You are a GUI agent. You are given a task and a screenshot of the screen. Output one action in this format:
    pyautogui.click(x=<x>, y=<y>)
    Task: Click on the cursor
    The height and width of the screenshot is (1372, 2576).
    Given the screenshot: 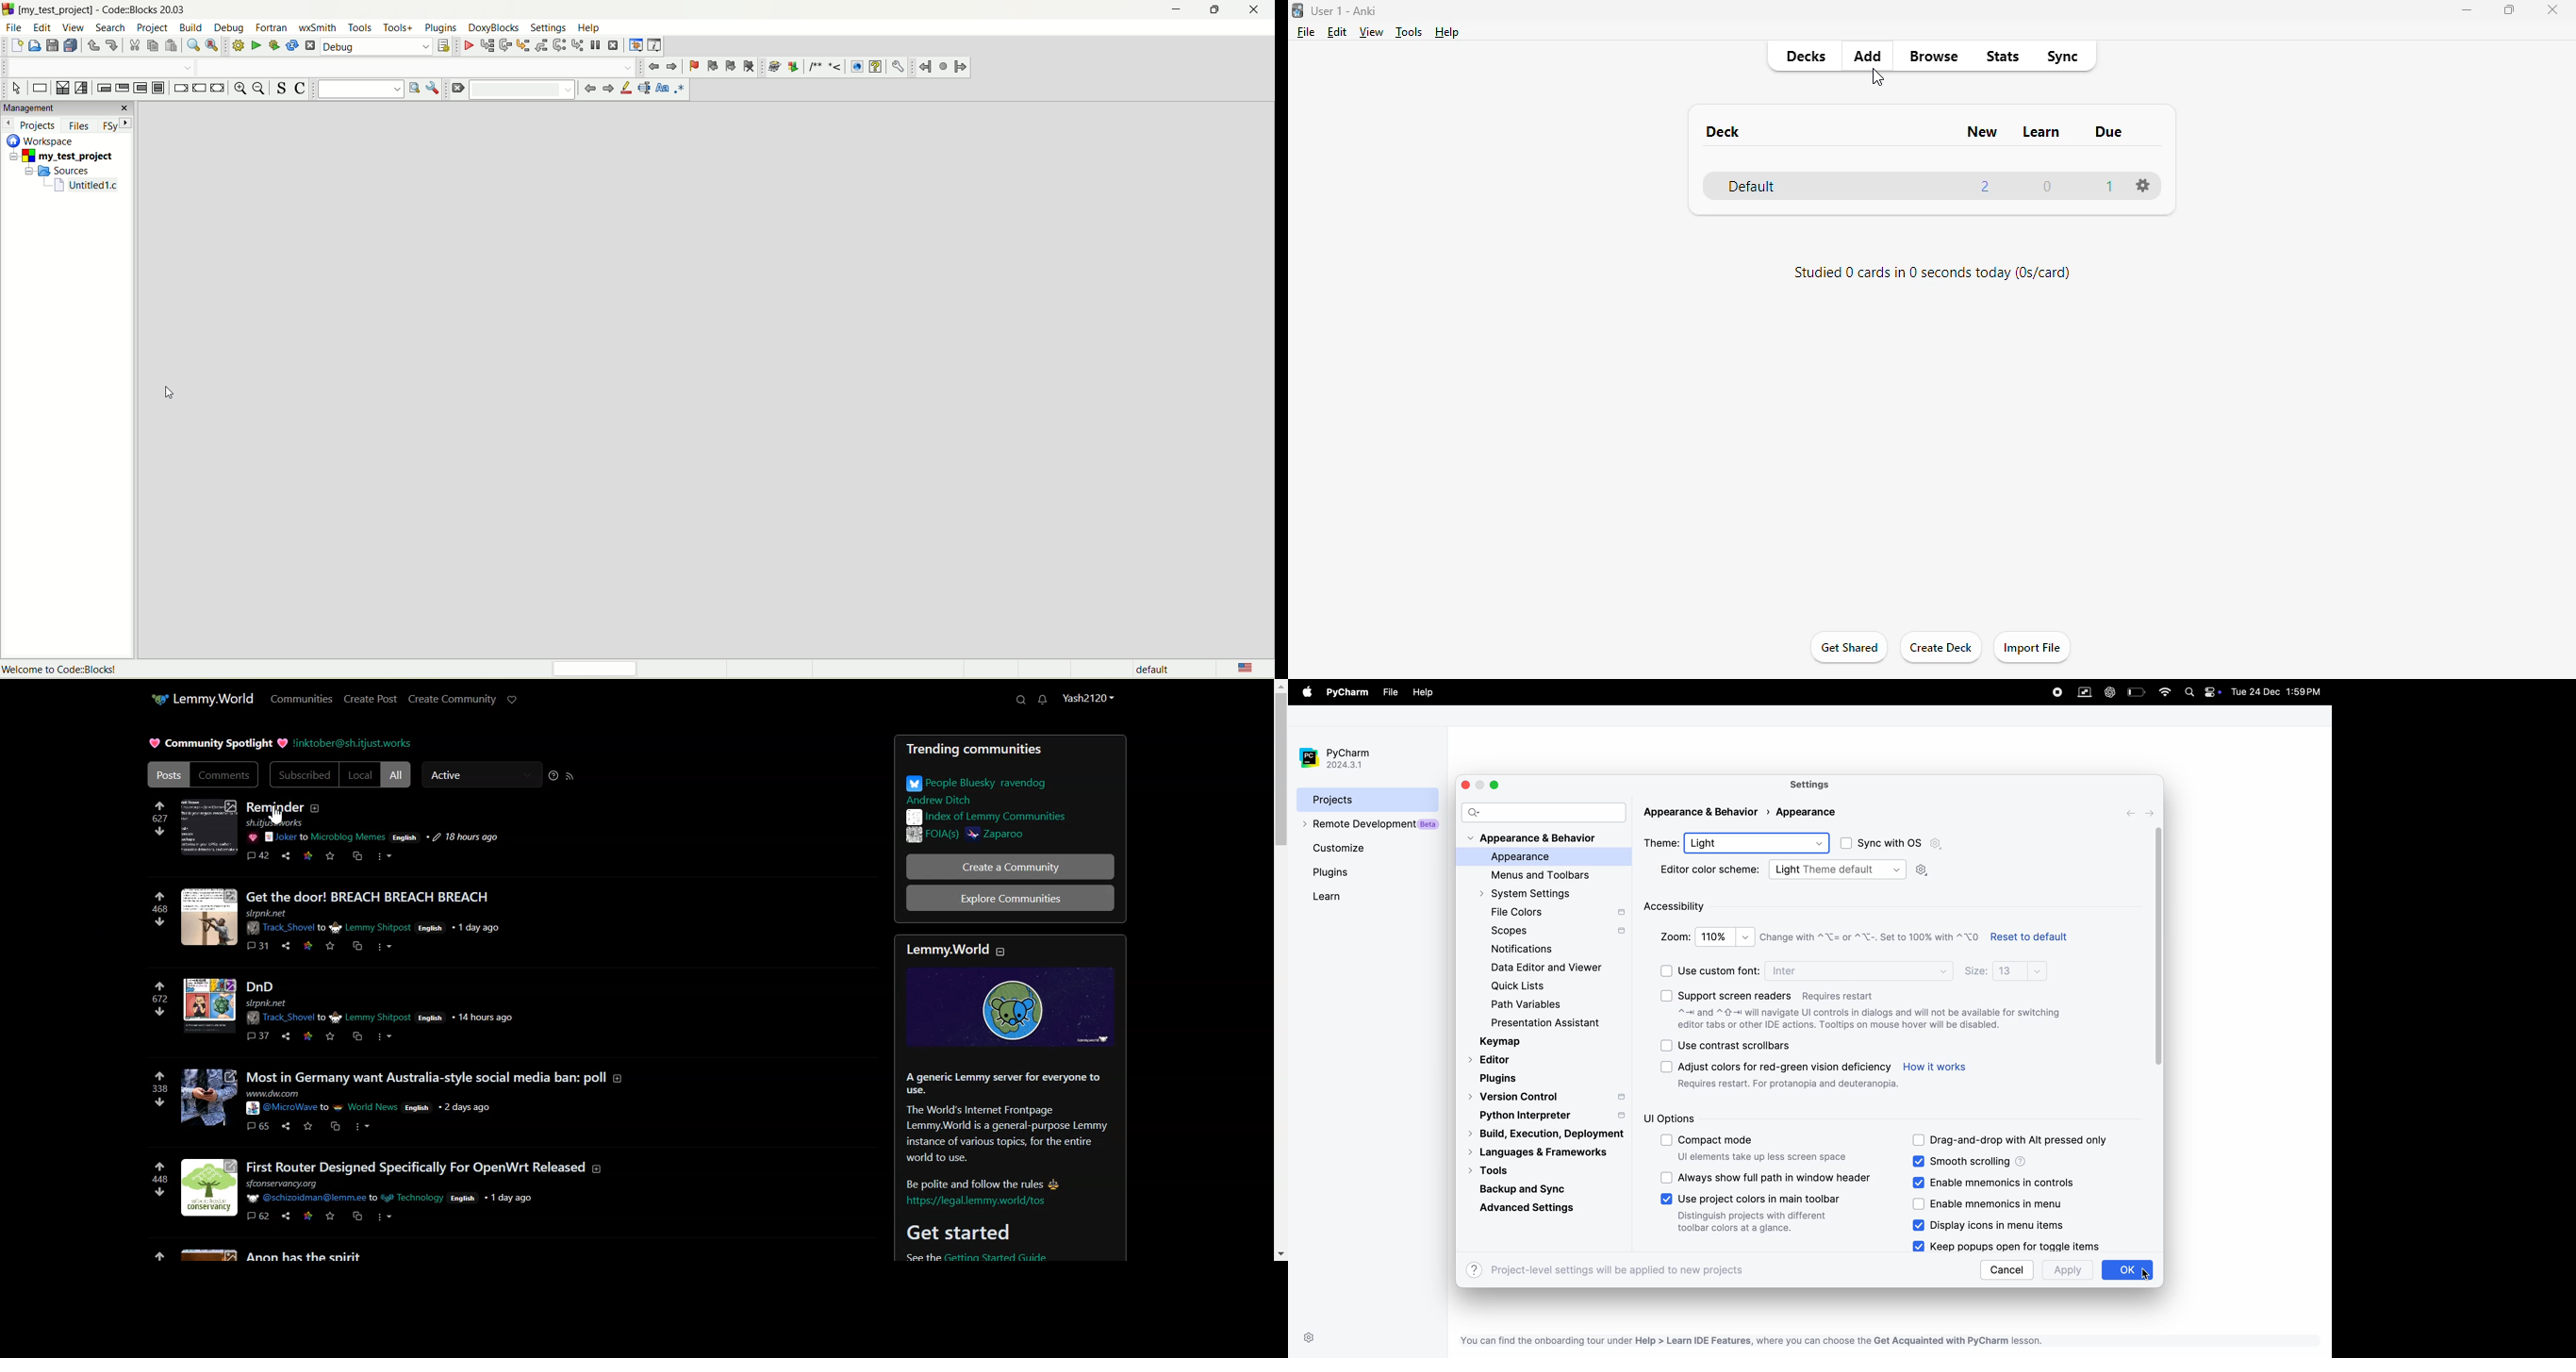 What is the action you would take?
    pyautogui.click(x=2151, y=1274)
    